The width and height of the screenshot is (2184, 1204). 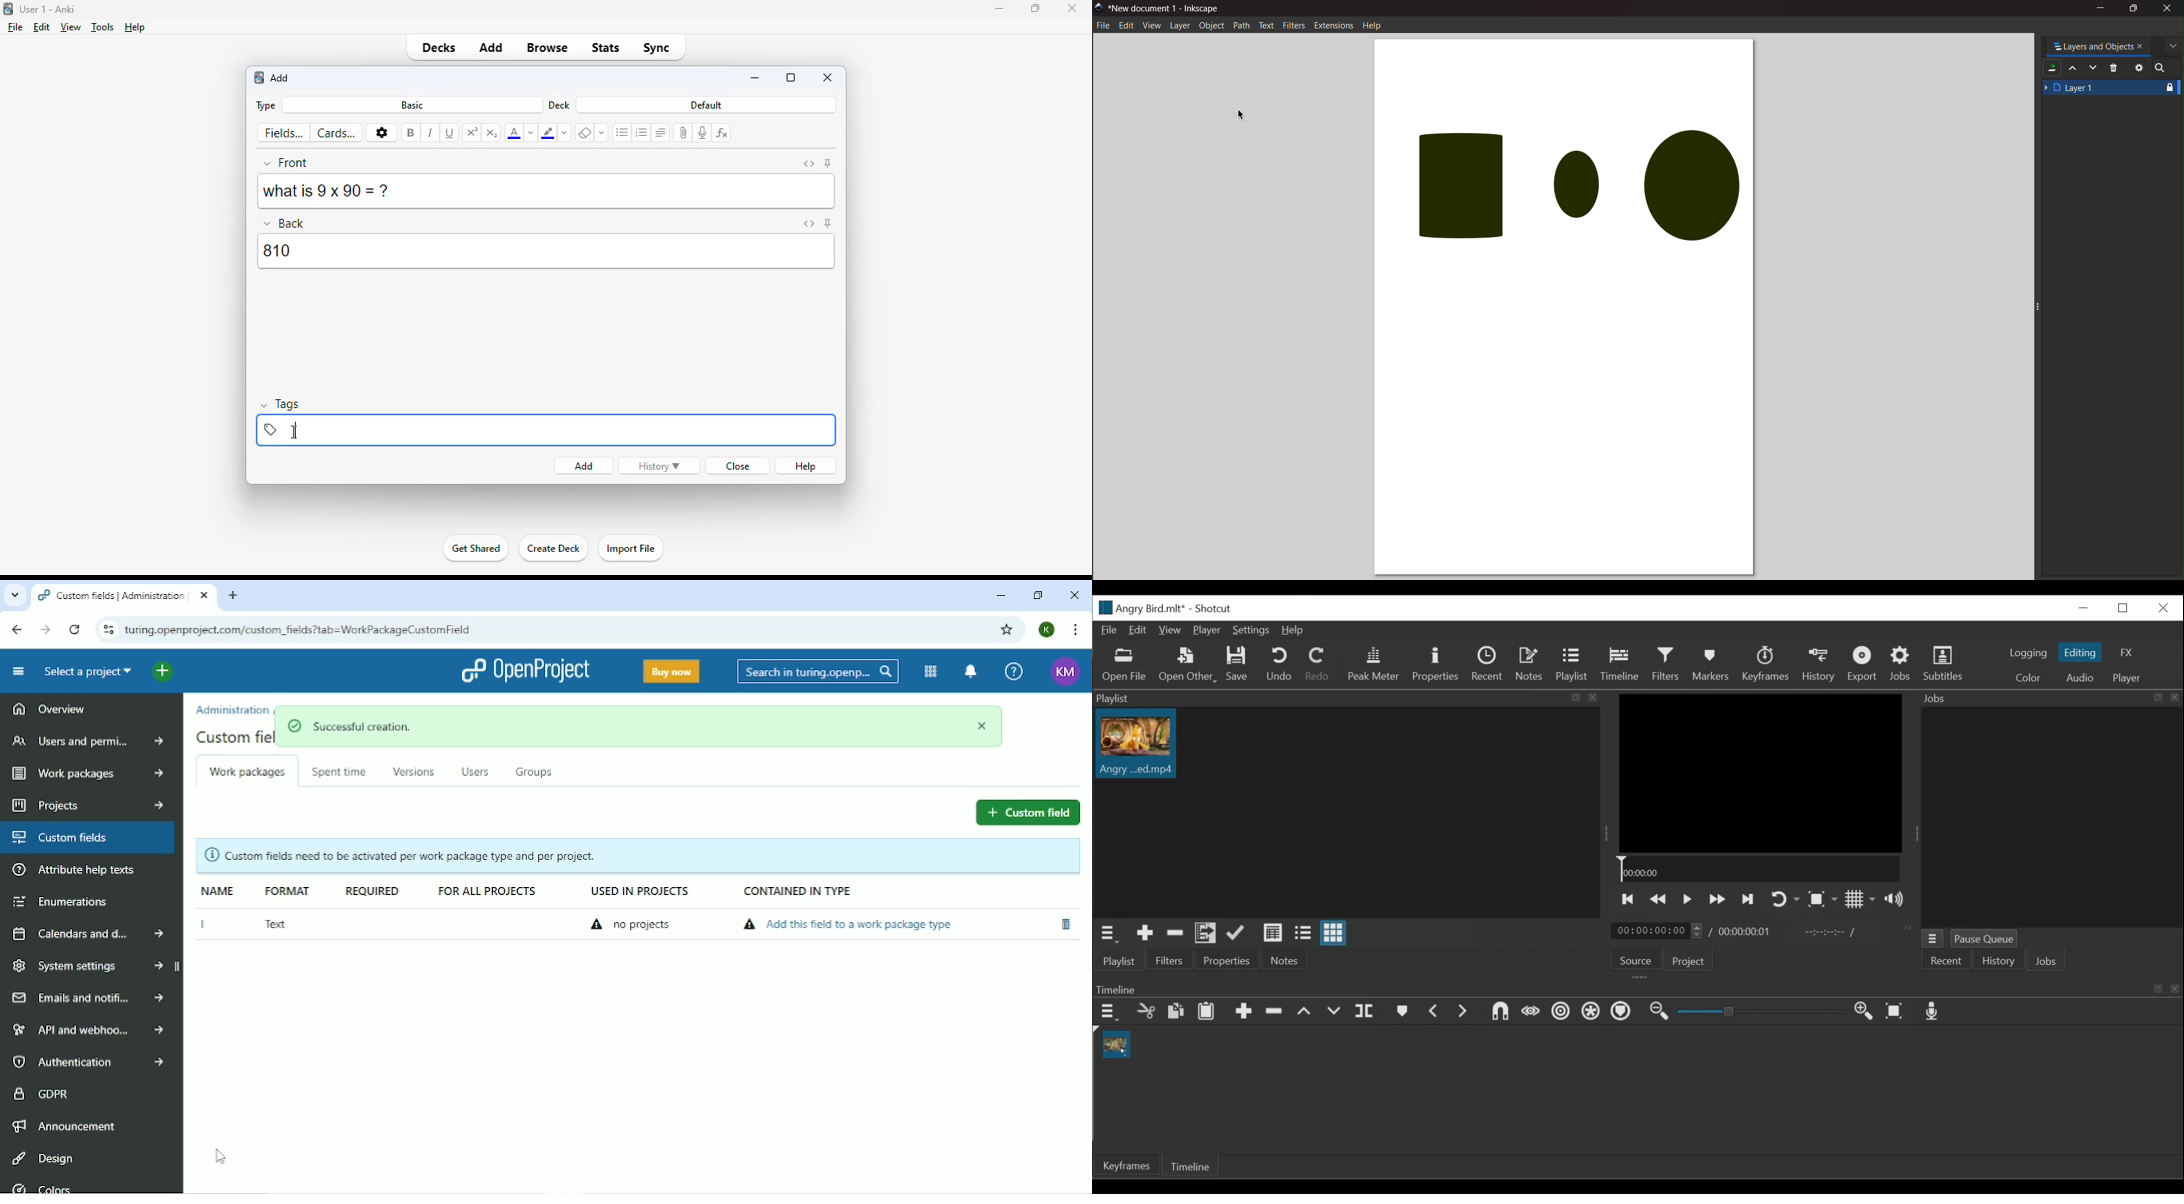 I want to click on deck, so click(x=560, y=105).